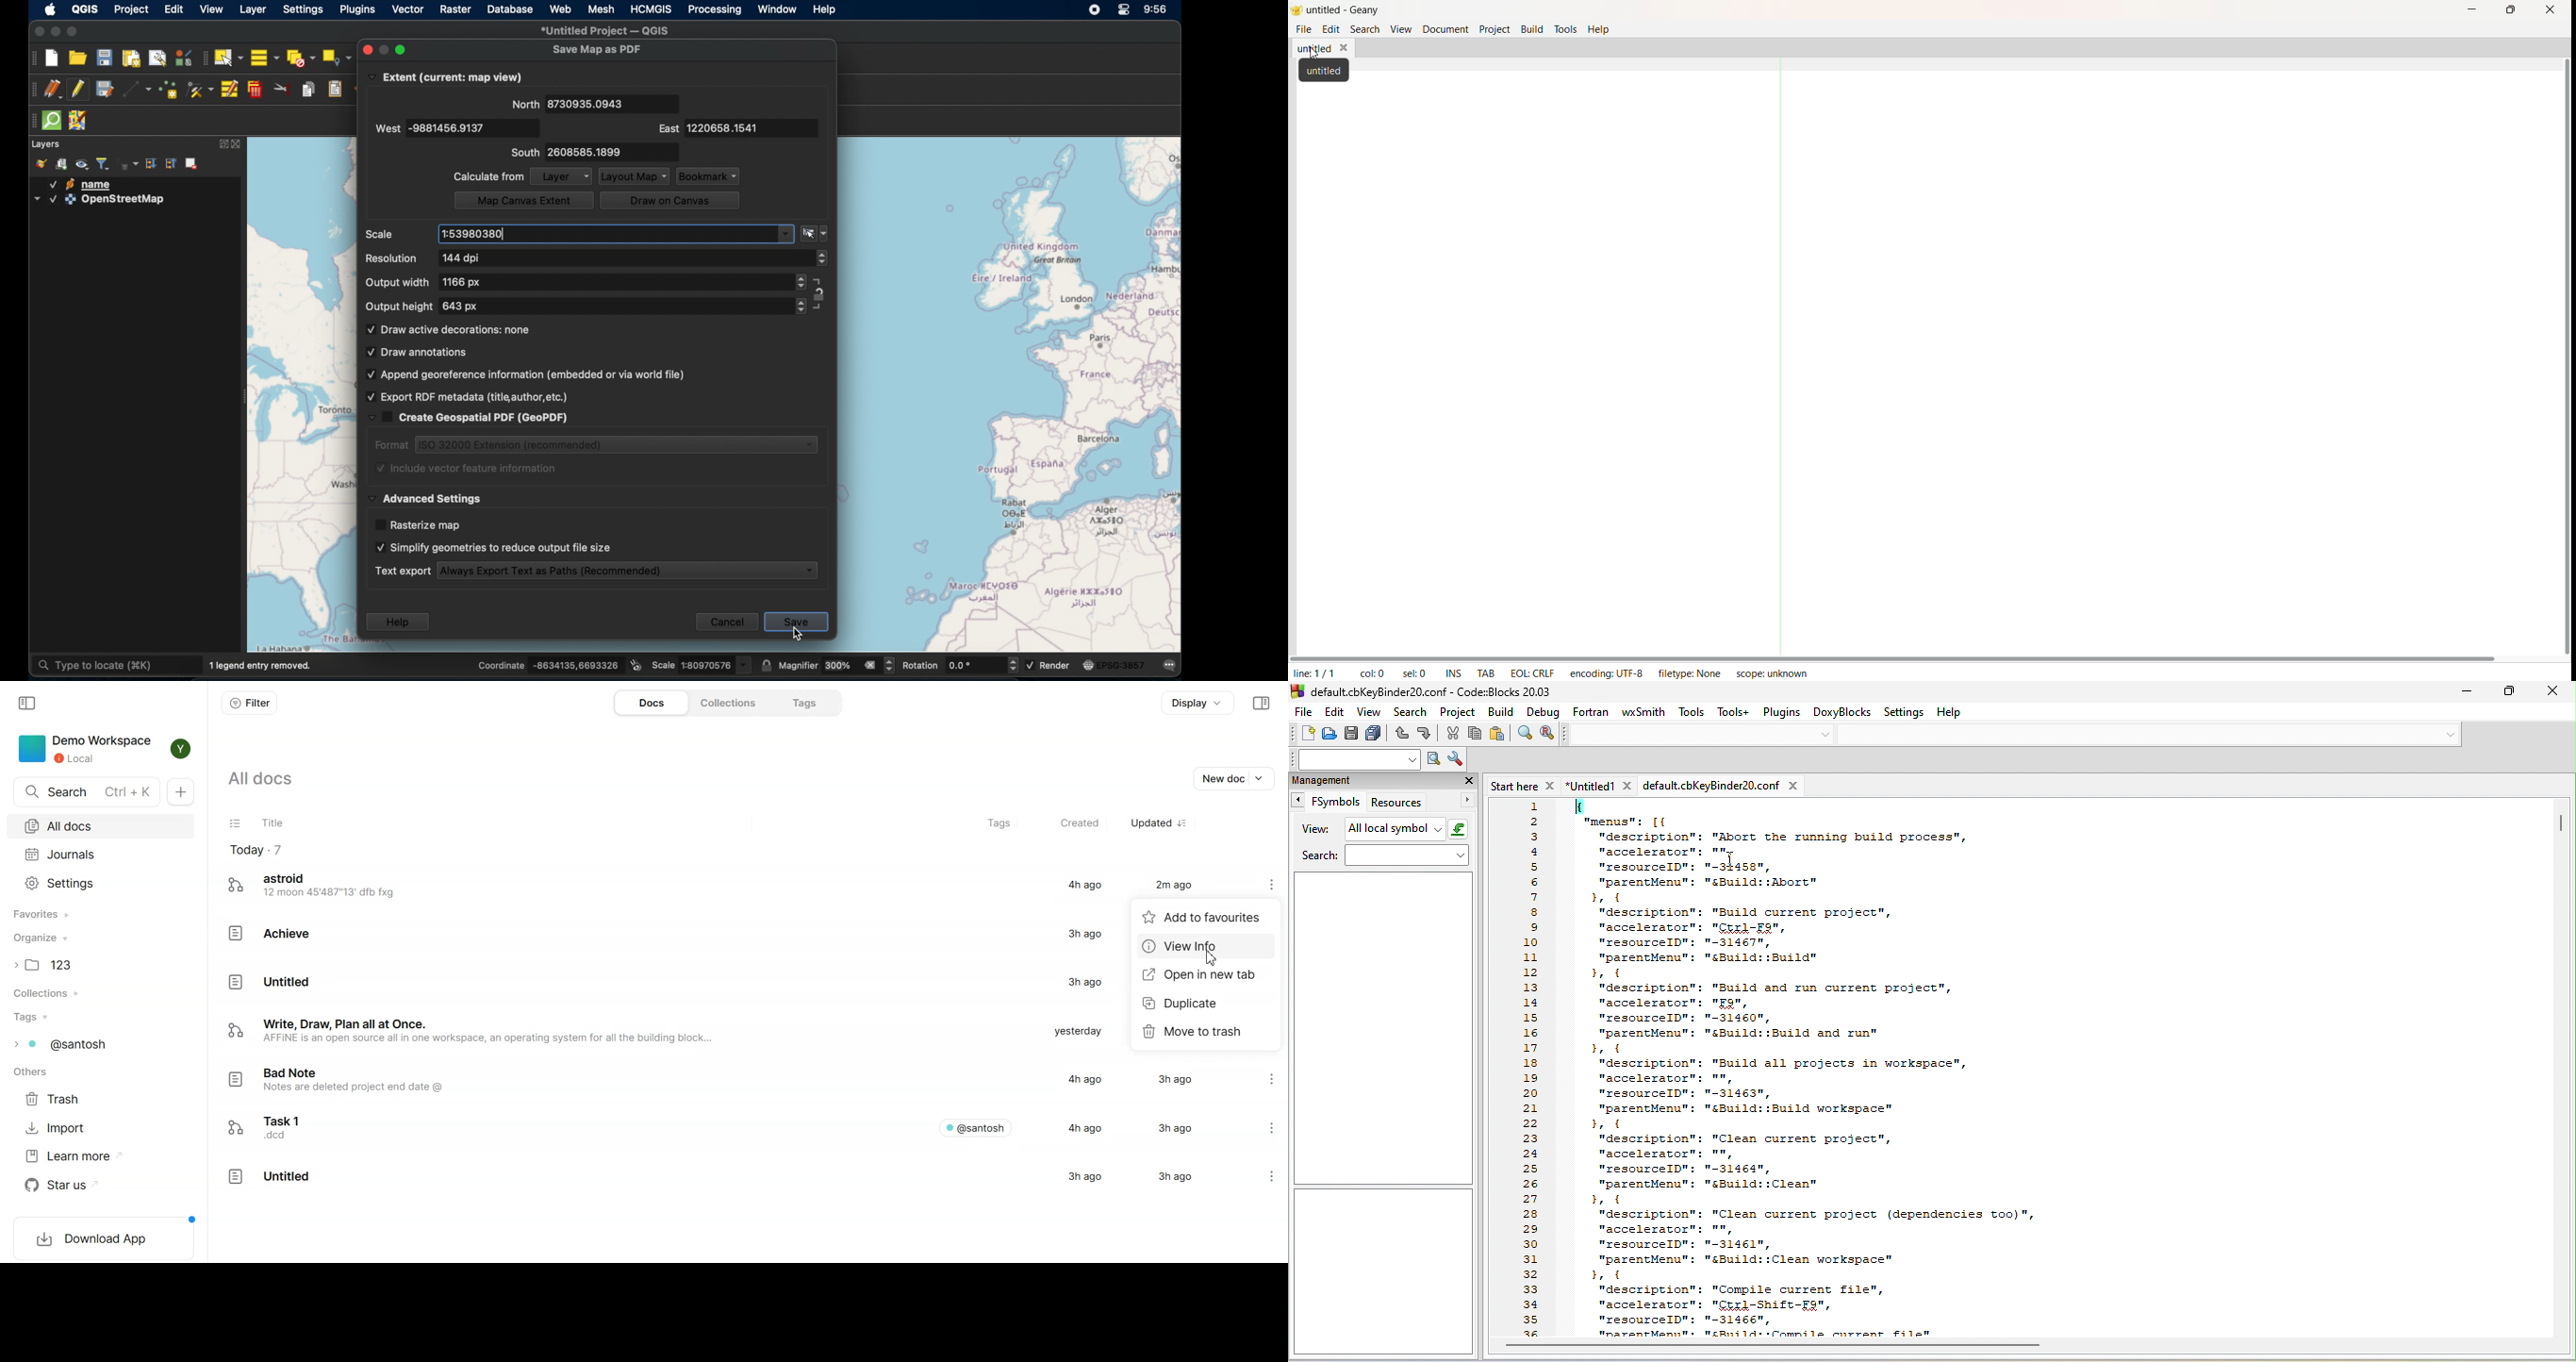 The image size is (2576, 1372). I want to click on render, so click(1050, 664).